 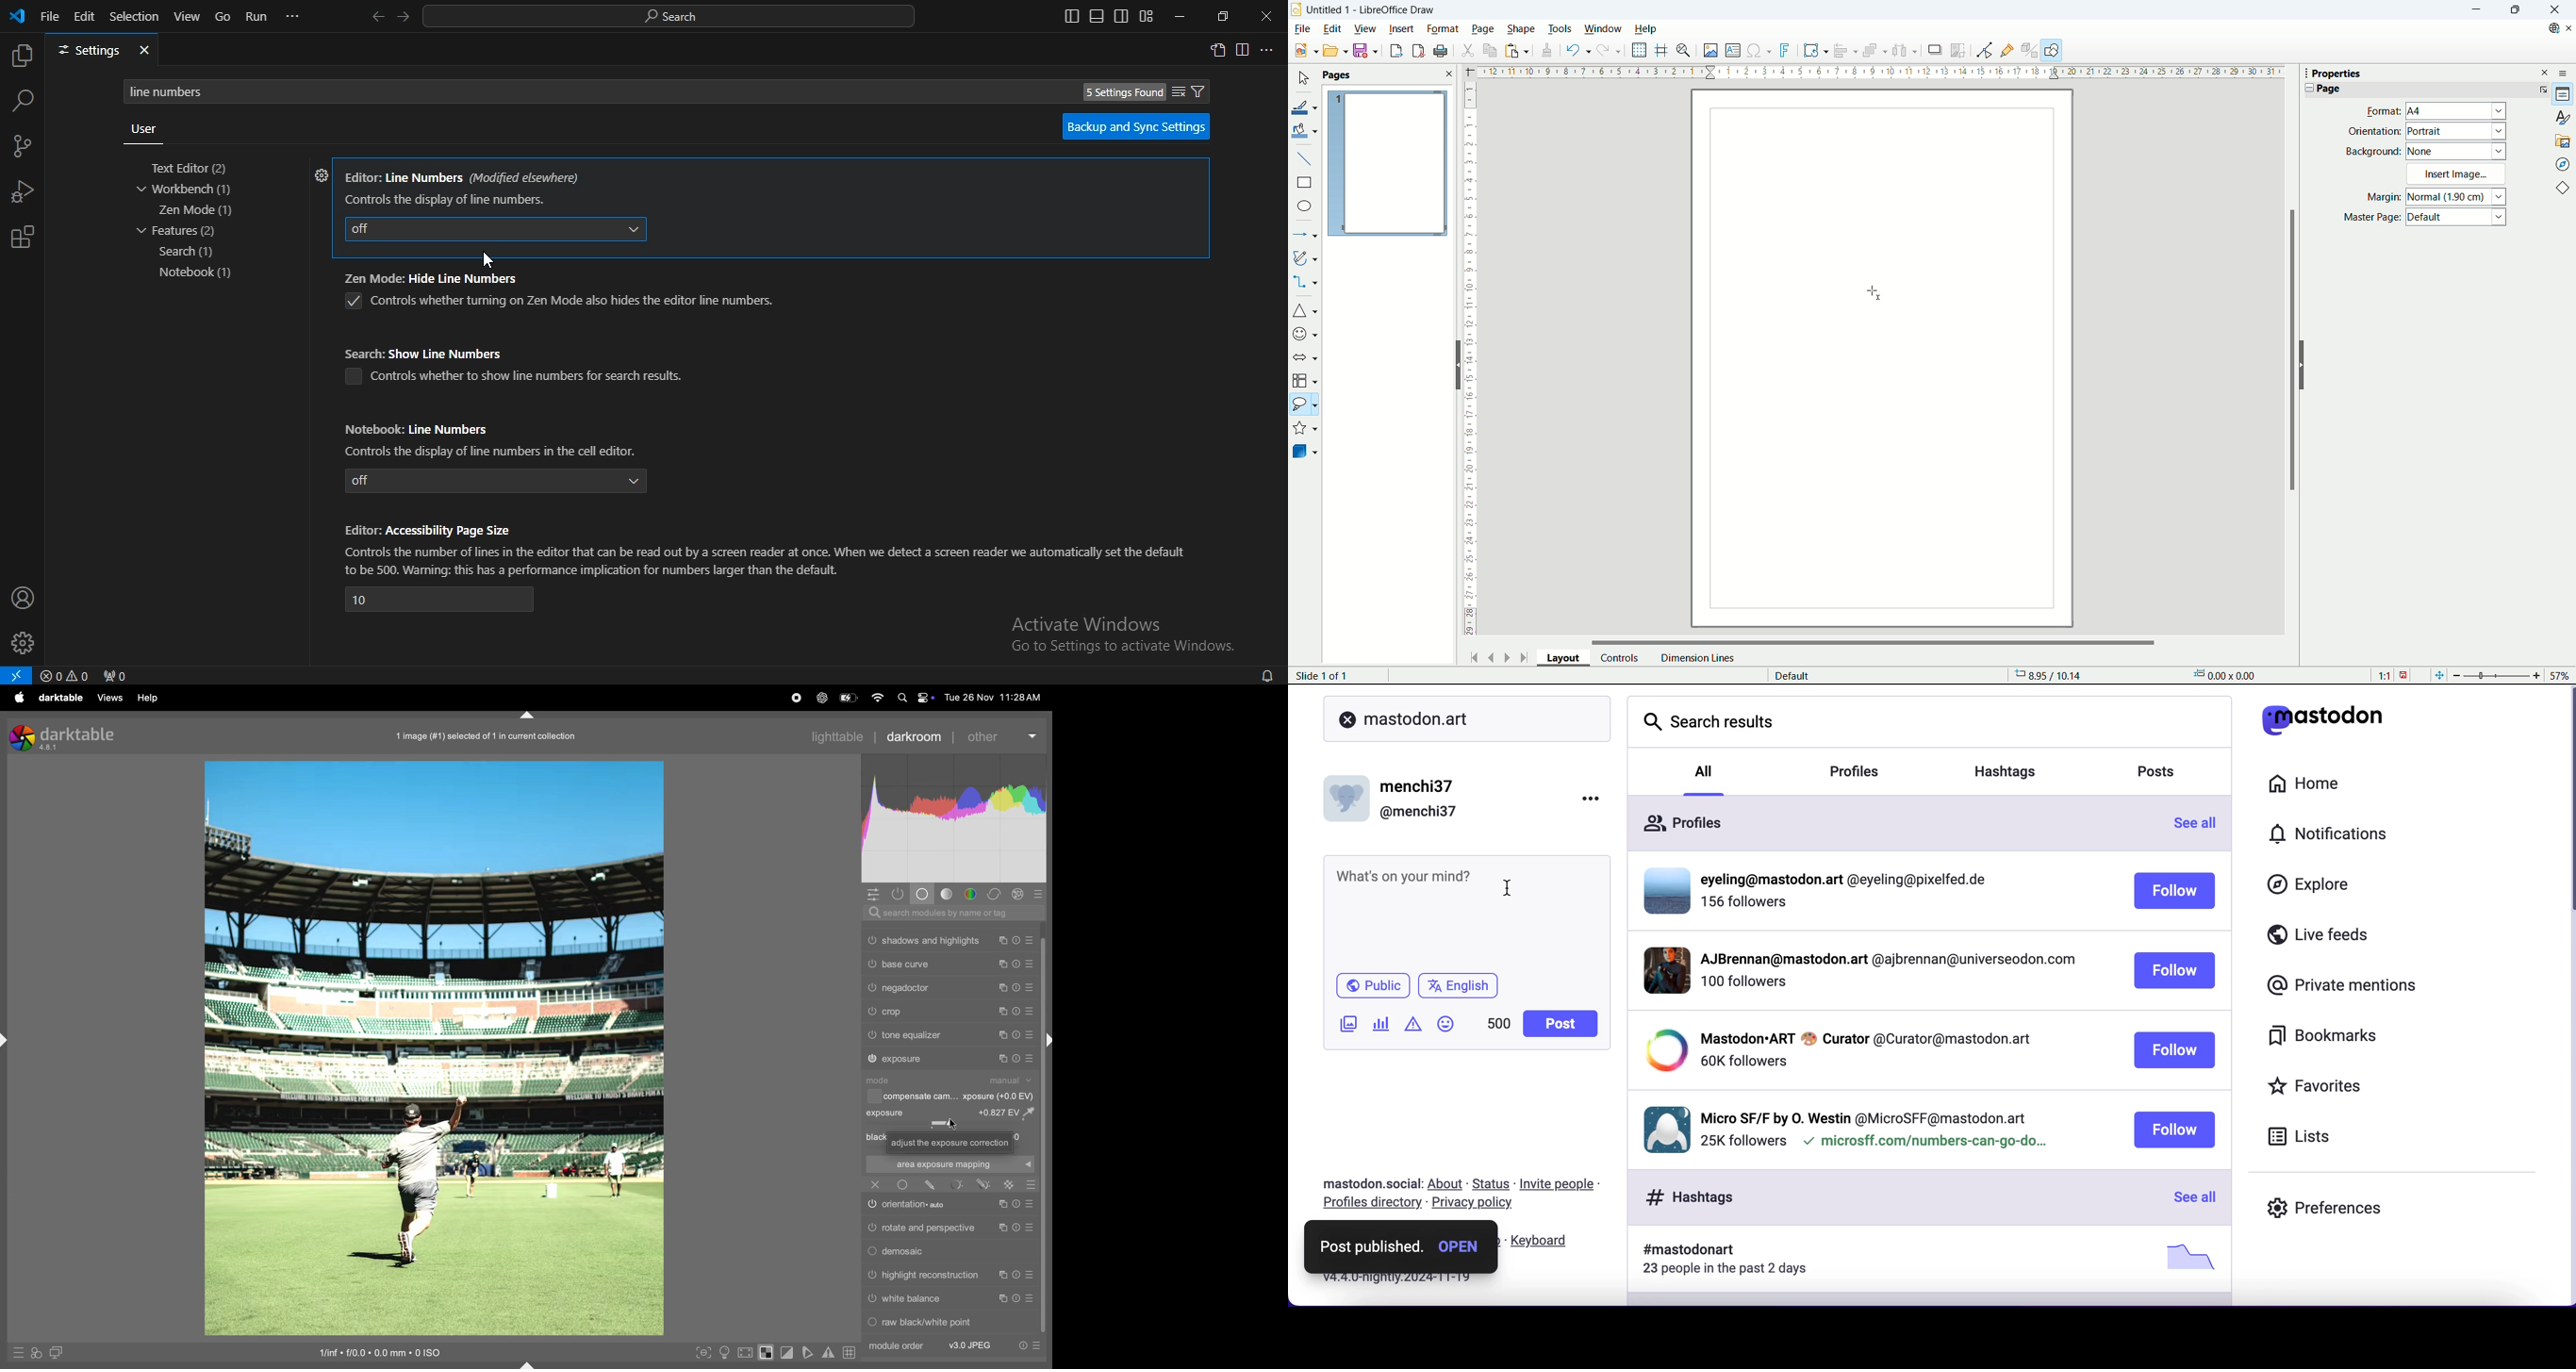 I want to click on helpline, so click(x=1662, y=50).